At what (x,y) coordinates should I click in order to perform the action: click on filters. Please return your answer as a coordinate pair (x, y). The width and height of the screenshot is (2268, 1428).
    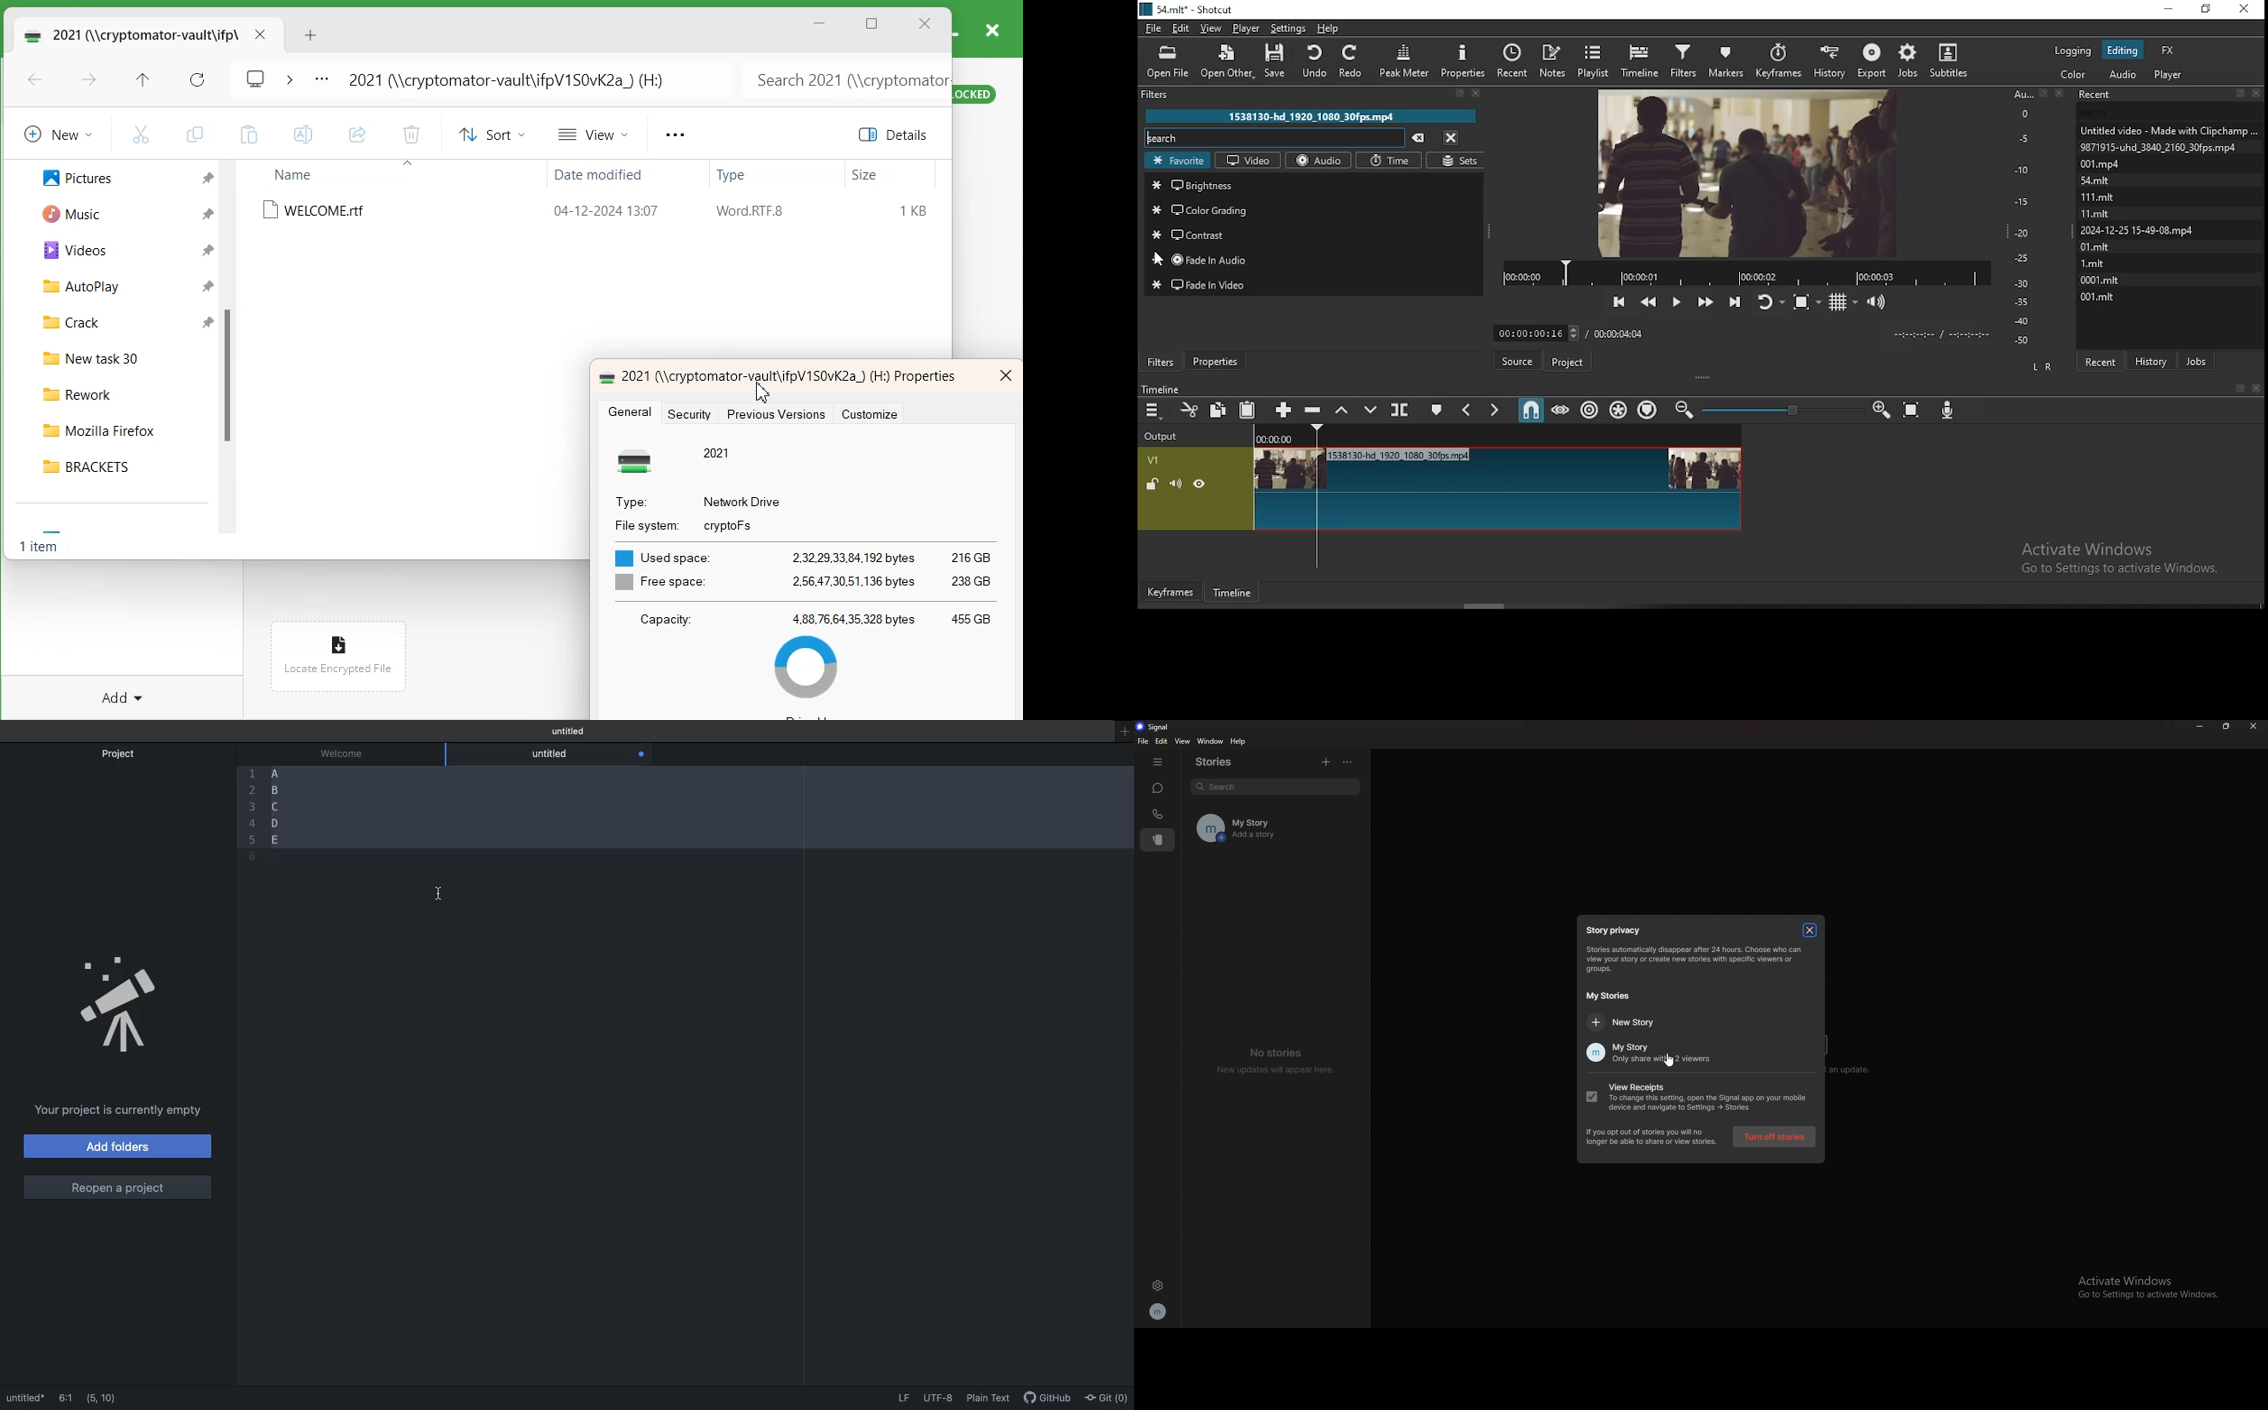
    Looking at the image, I should click on (1682, 58).